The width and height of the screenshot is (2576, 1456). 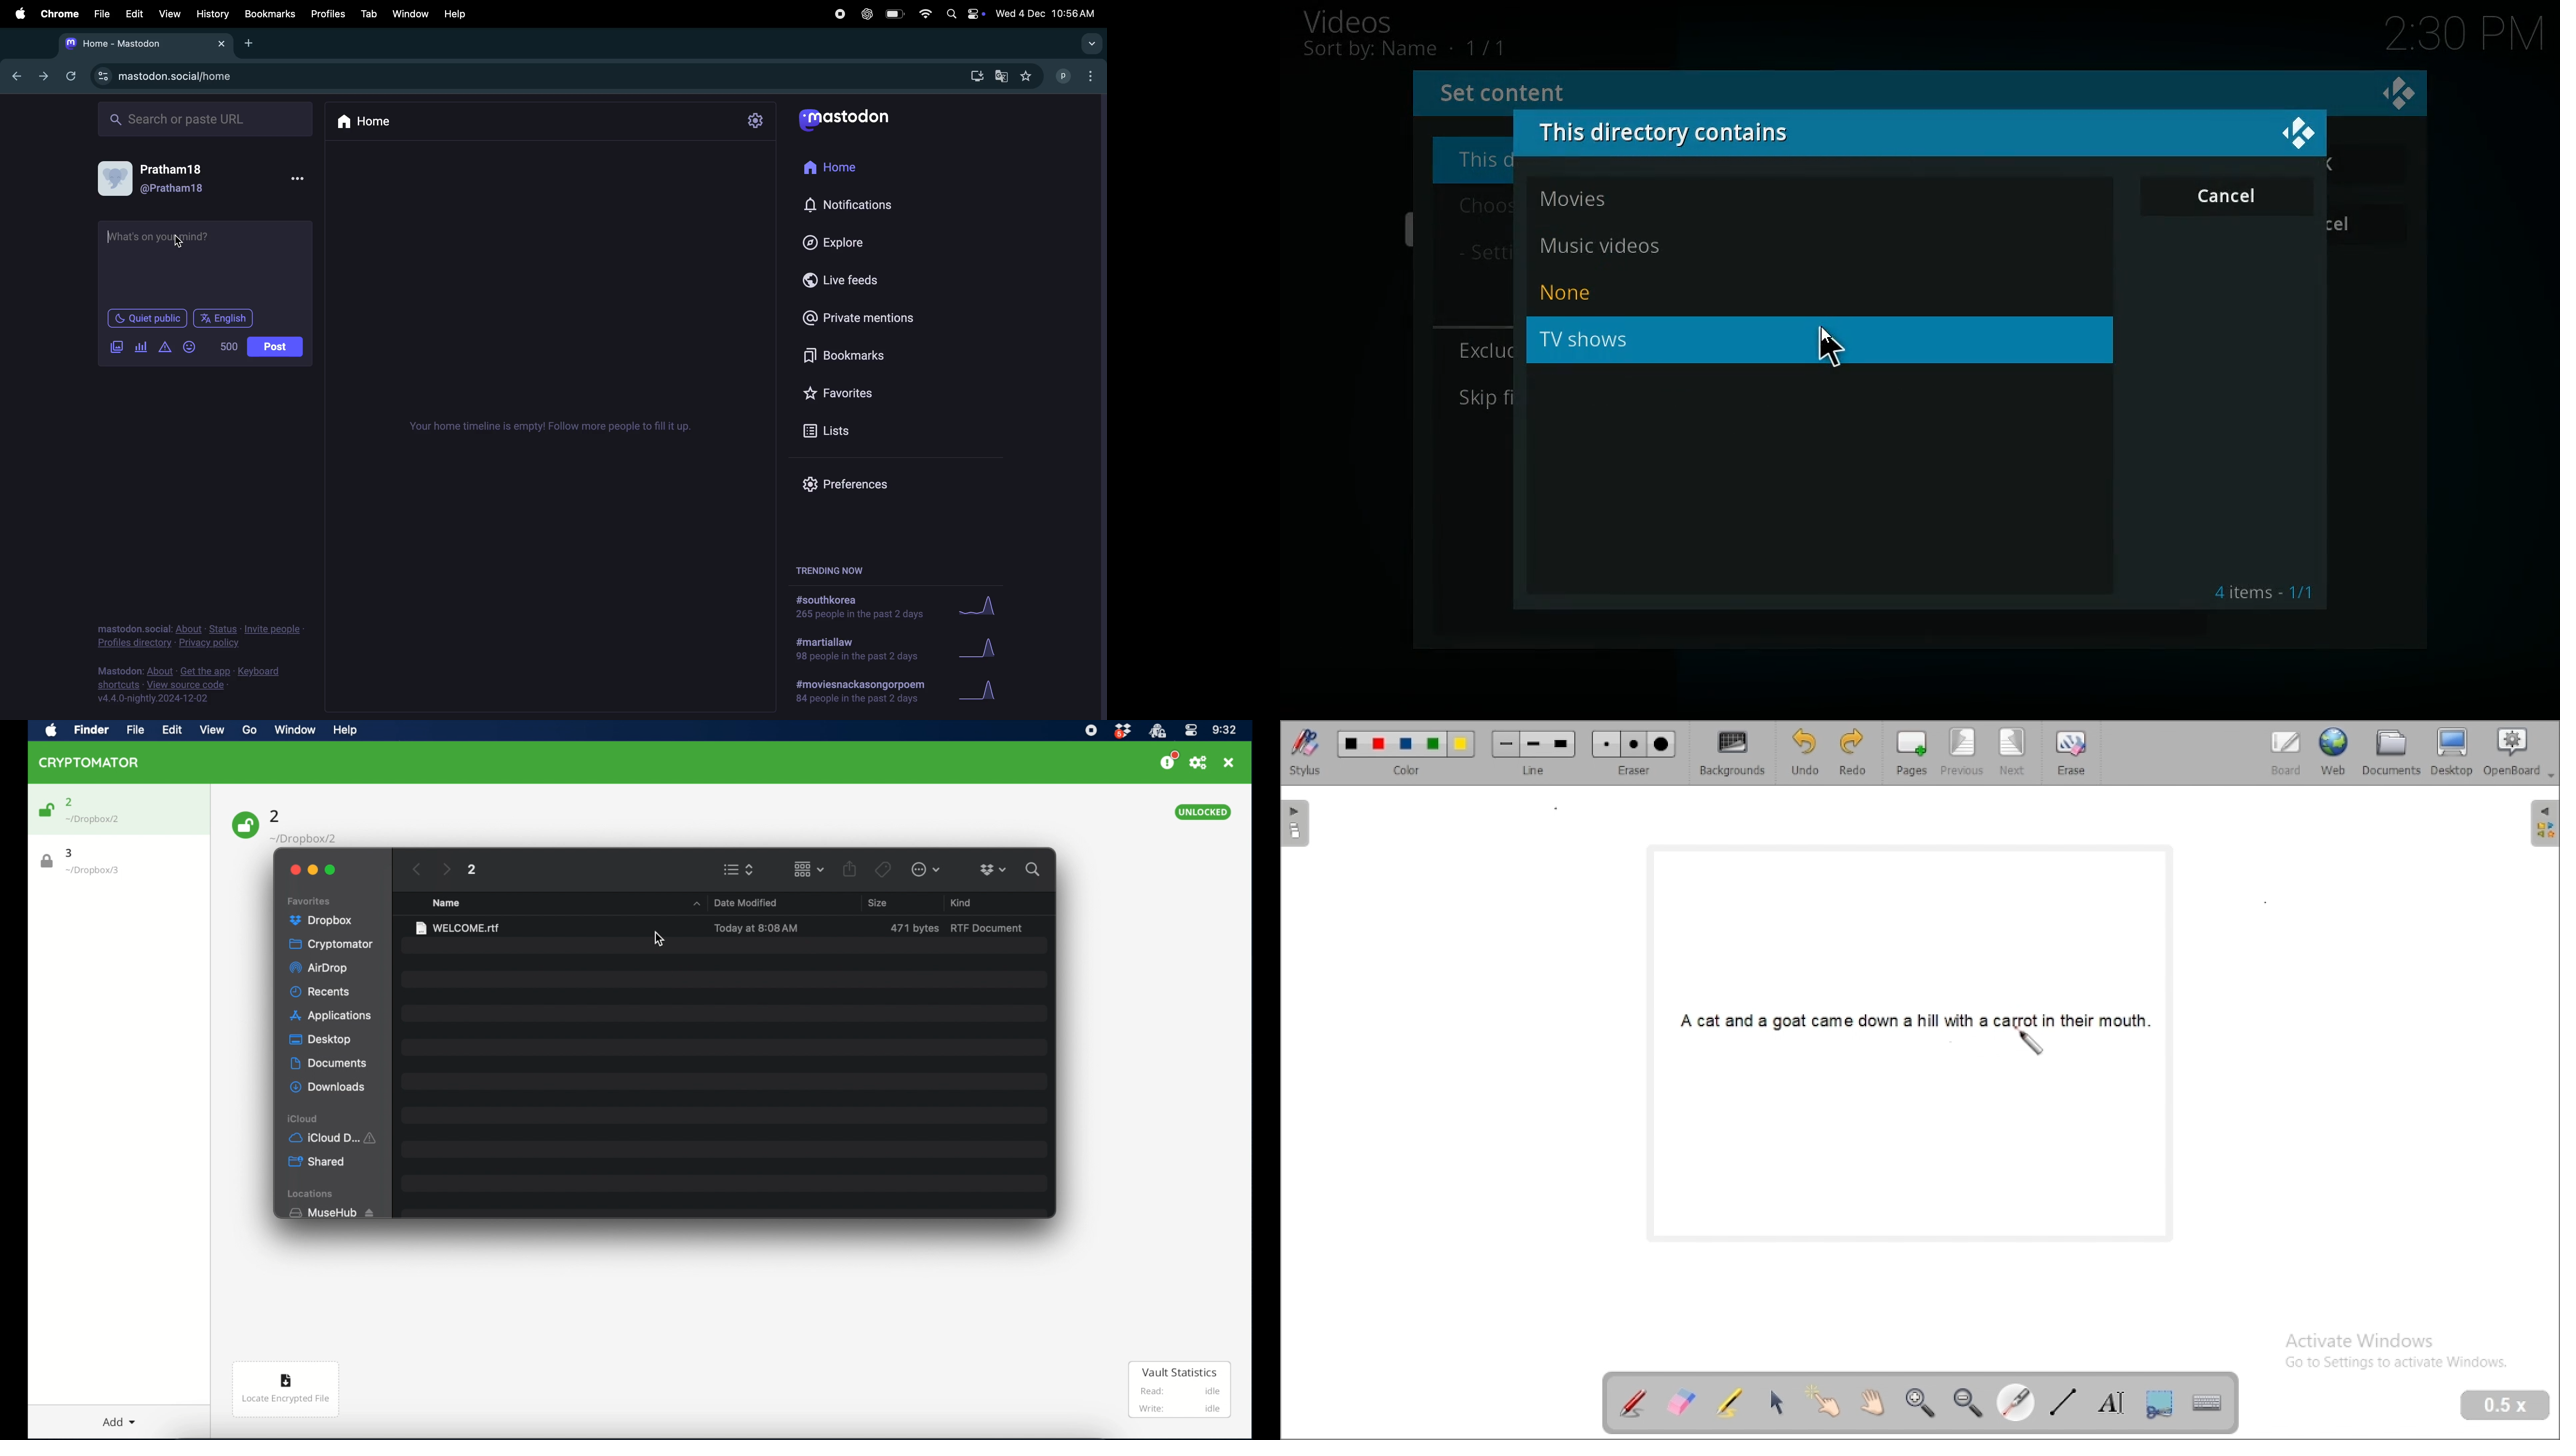 What do you see at coordinates (48, 79) in the screenshot?
I see `next tab` at bounding box center [48, 79].